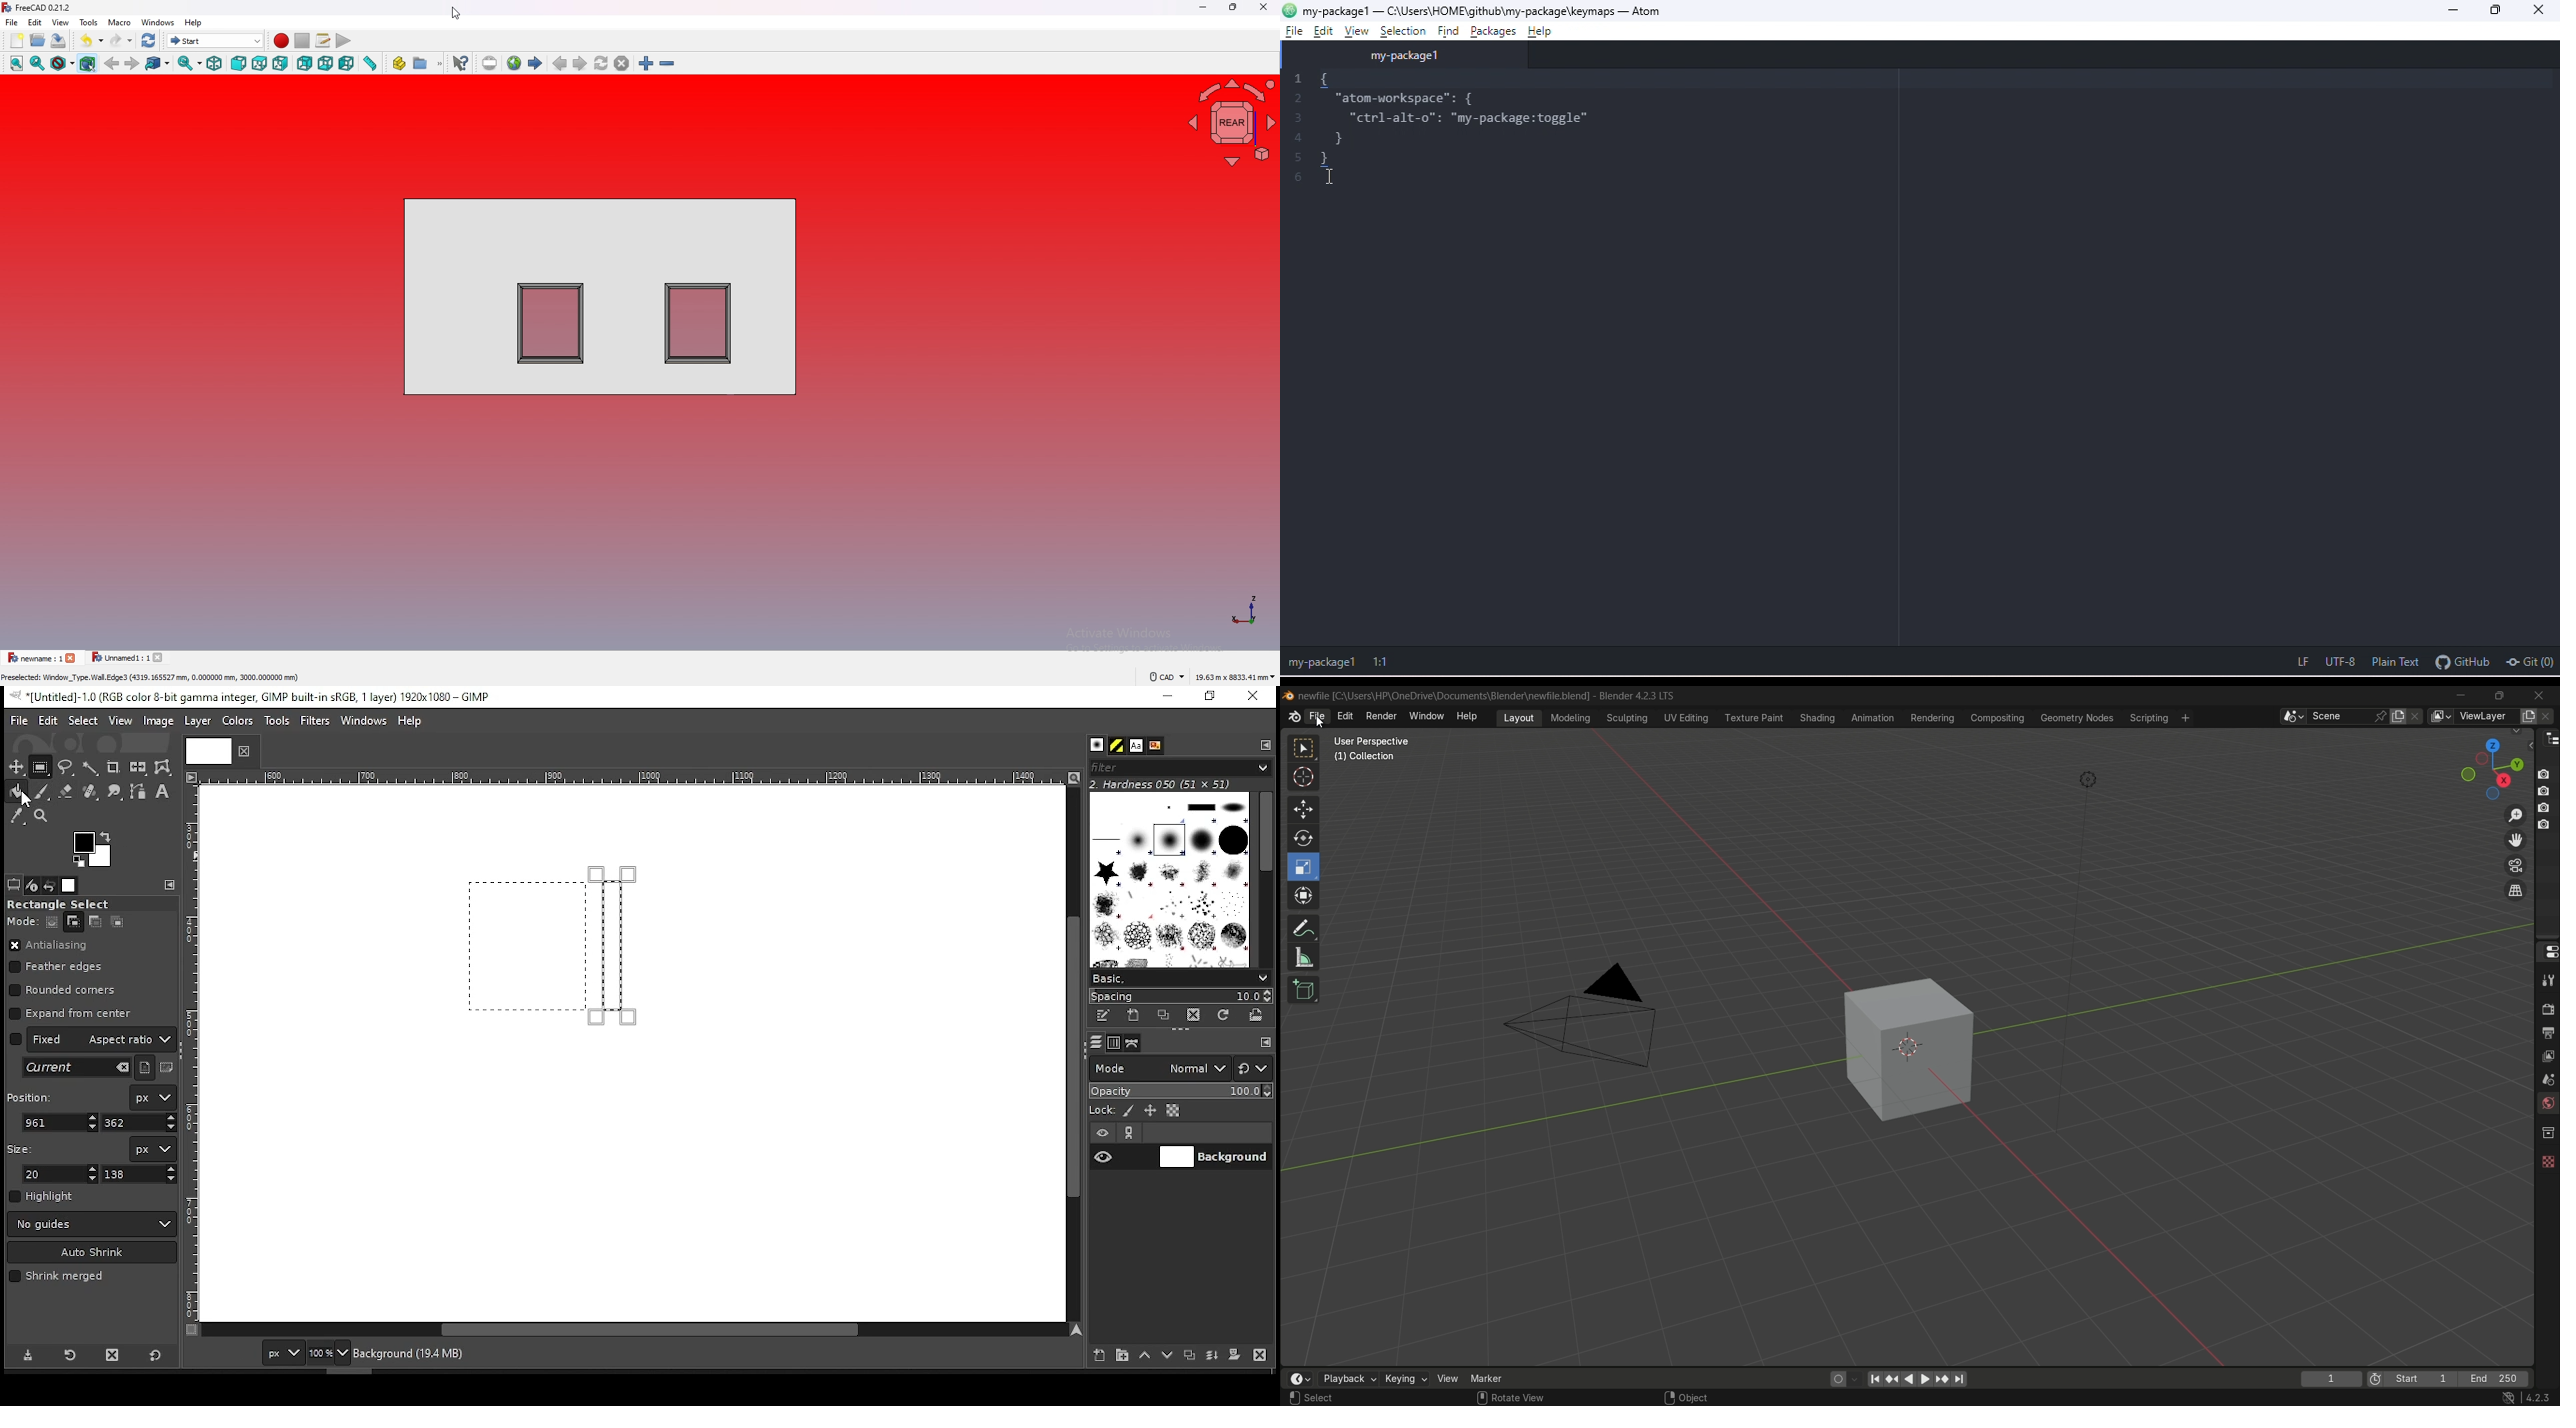 Image resolution: width=2576 pixels, height=1428 pixels. I want to click on file, so click(12, 22).